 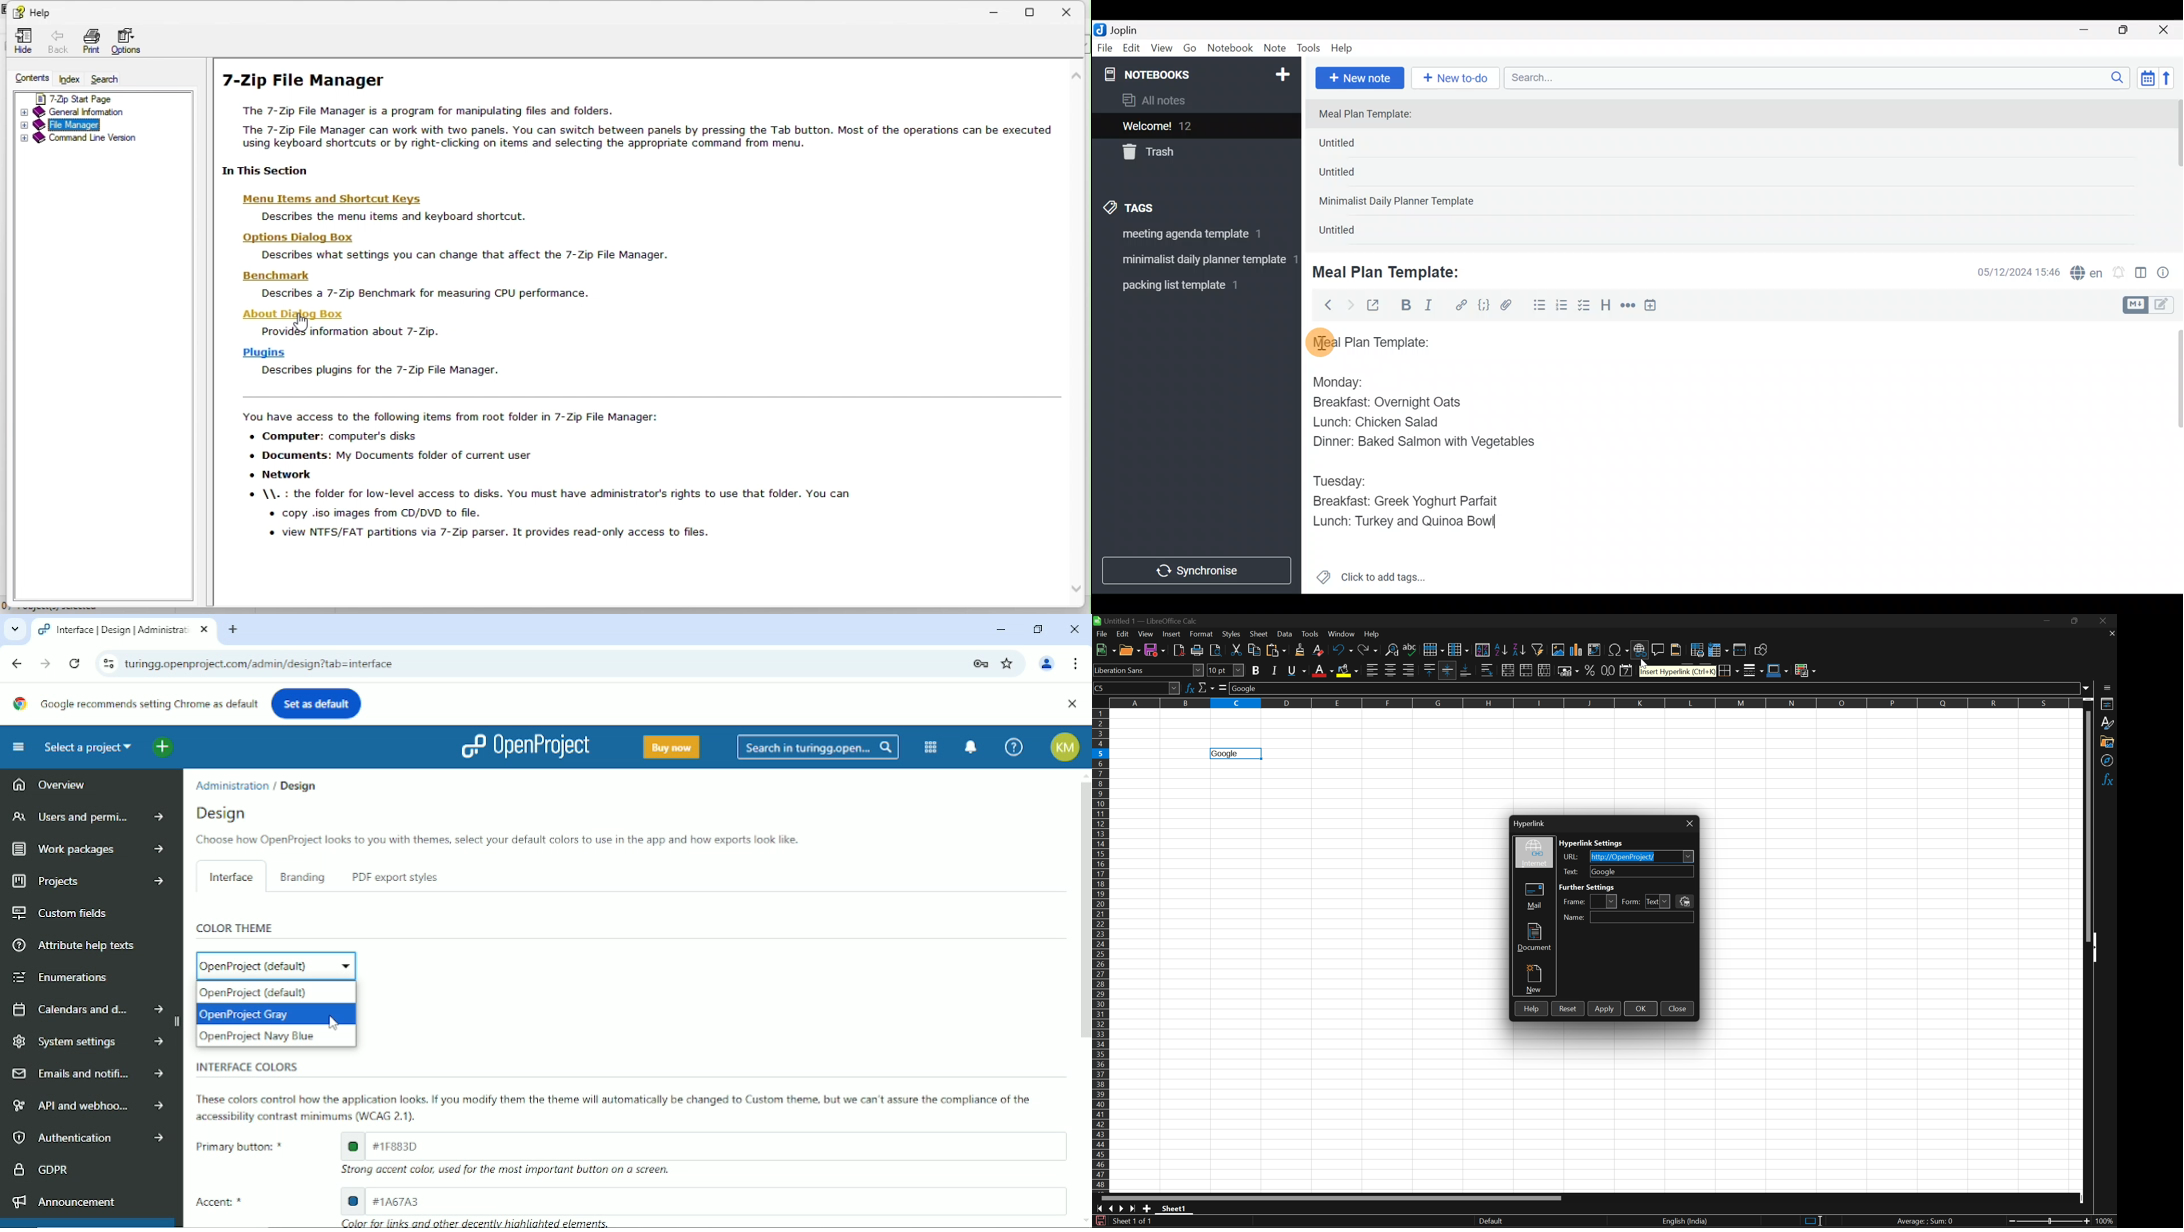 What do you see at coordinates (1193, 285) in the screenshot?
I see `Tag 3` at bounding box center [1193, 285].